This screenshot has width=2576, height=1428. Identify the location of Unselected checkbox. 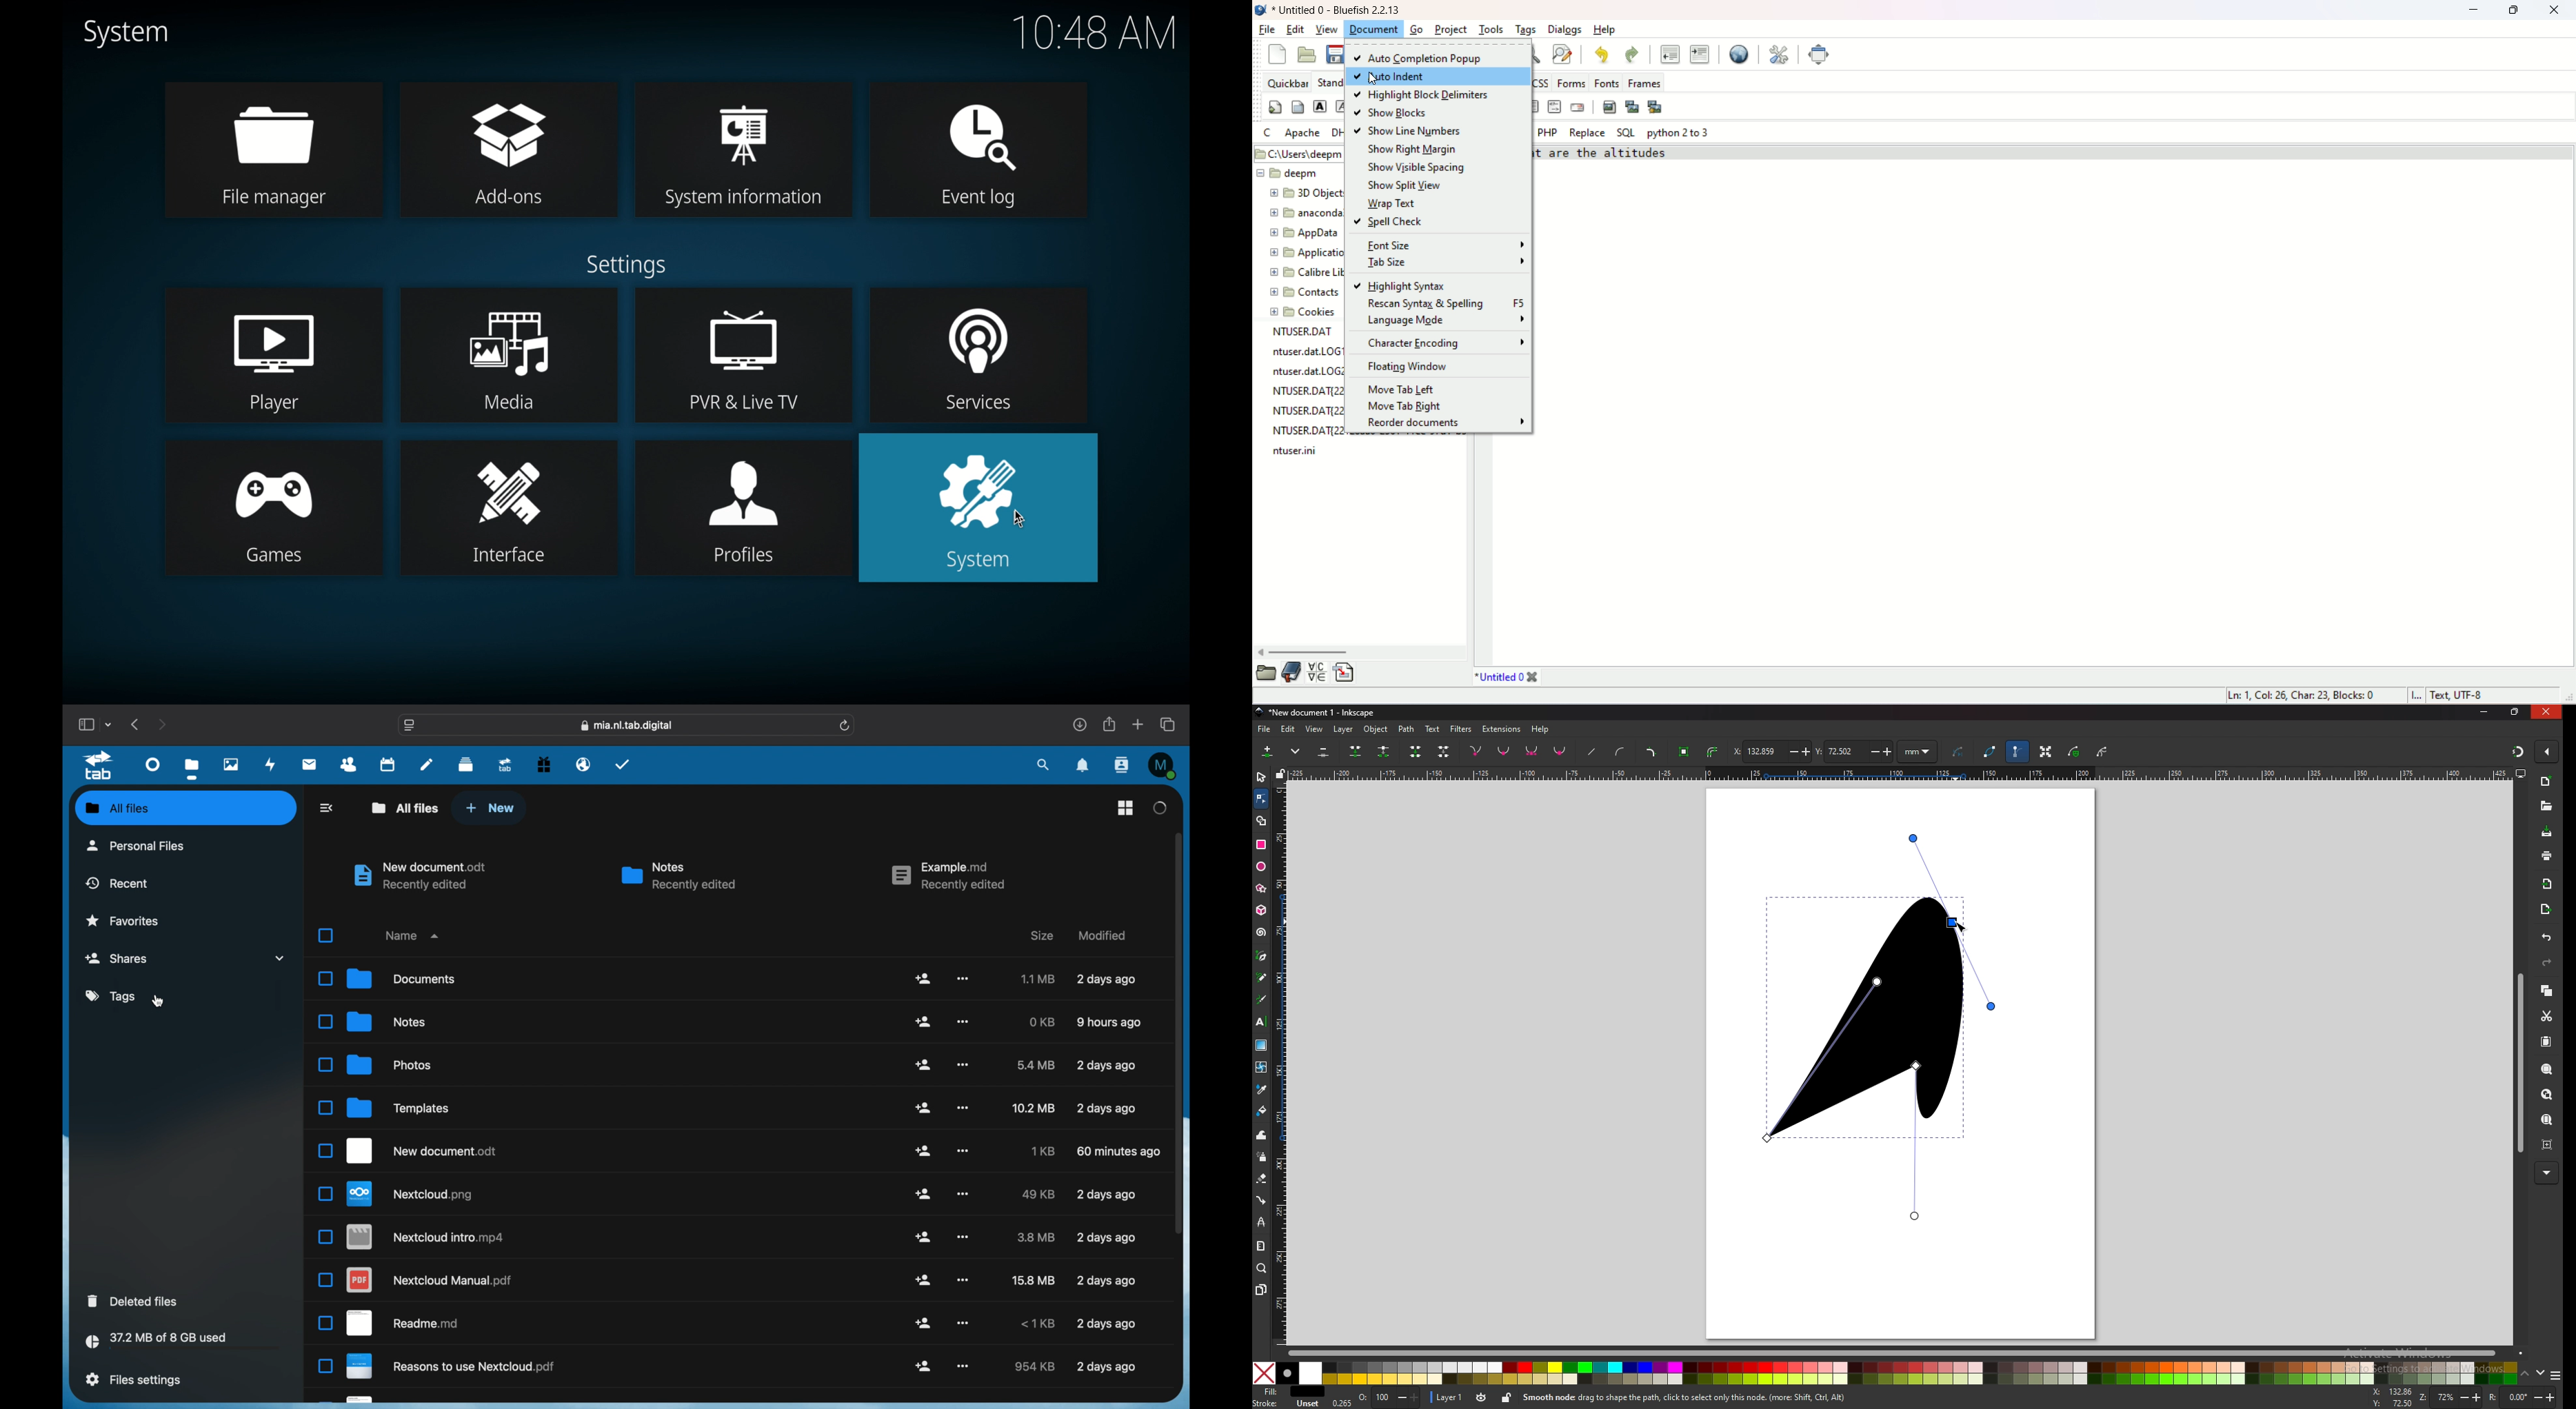
(325, 1151).